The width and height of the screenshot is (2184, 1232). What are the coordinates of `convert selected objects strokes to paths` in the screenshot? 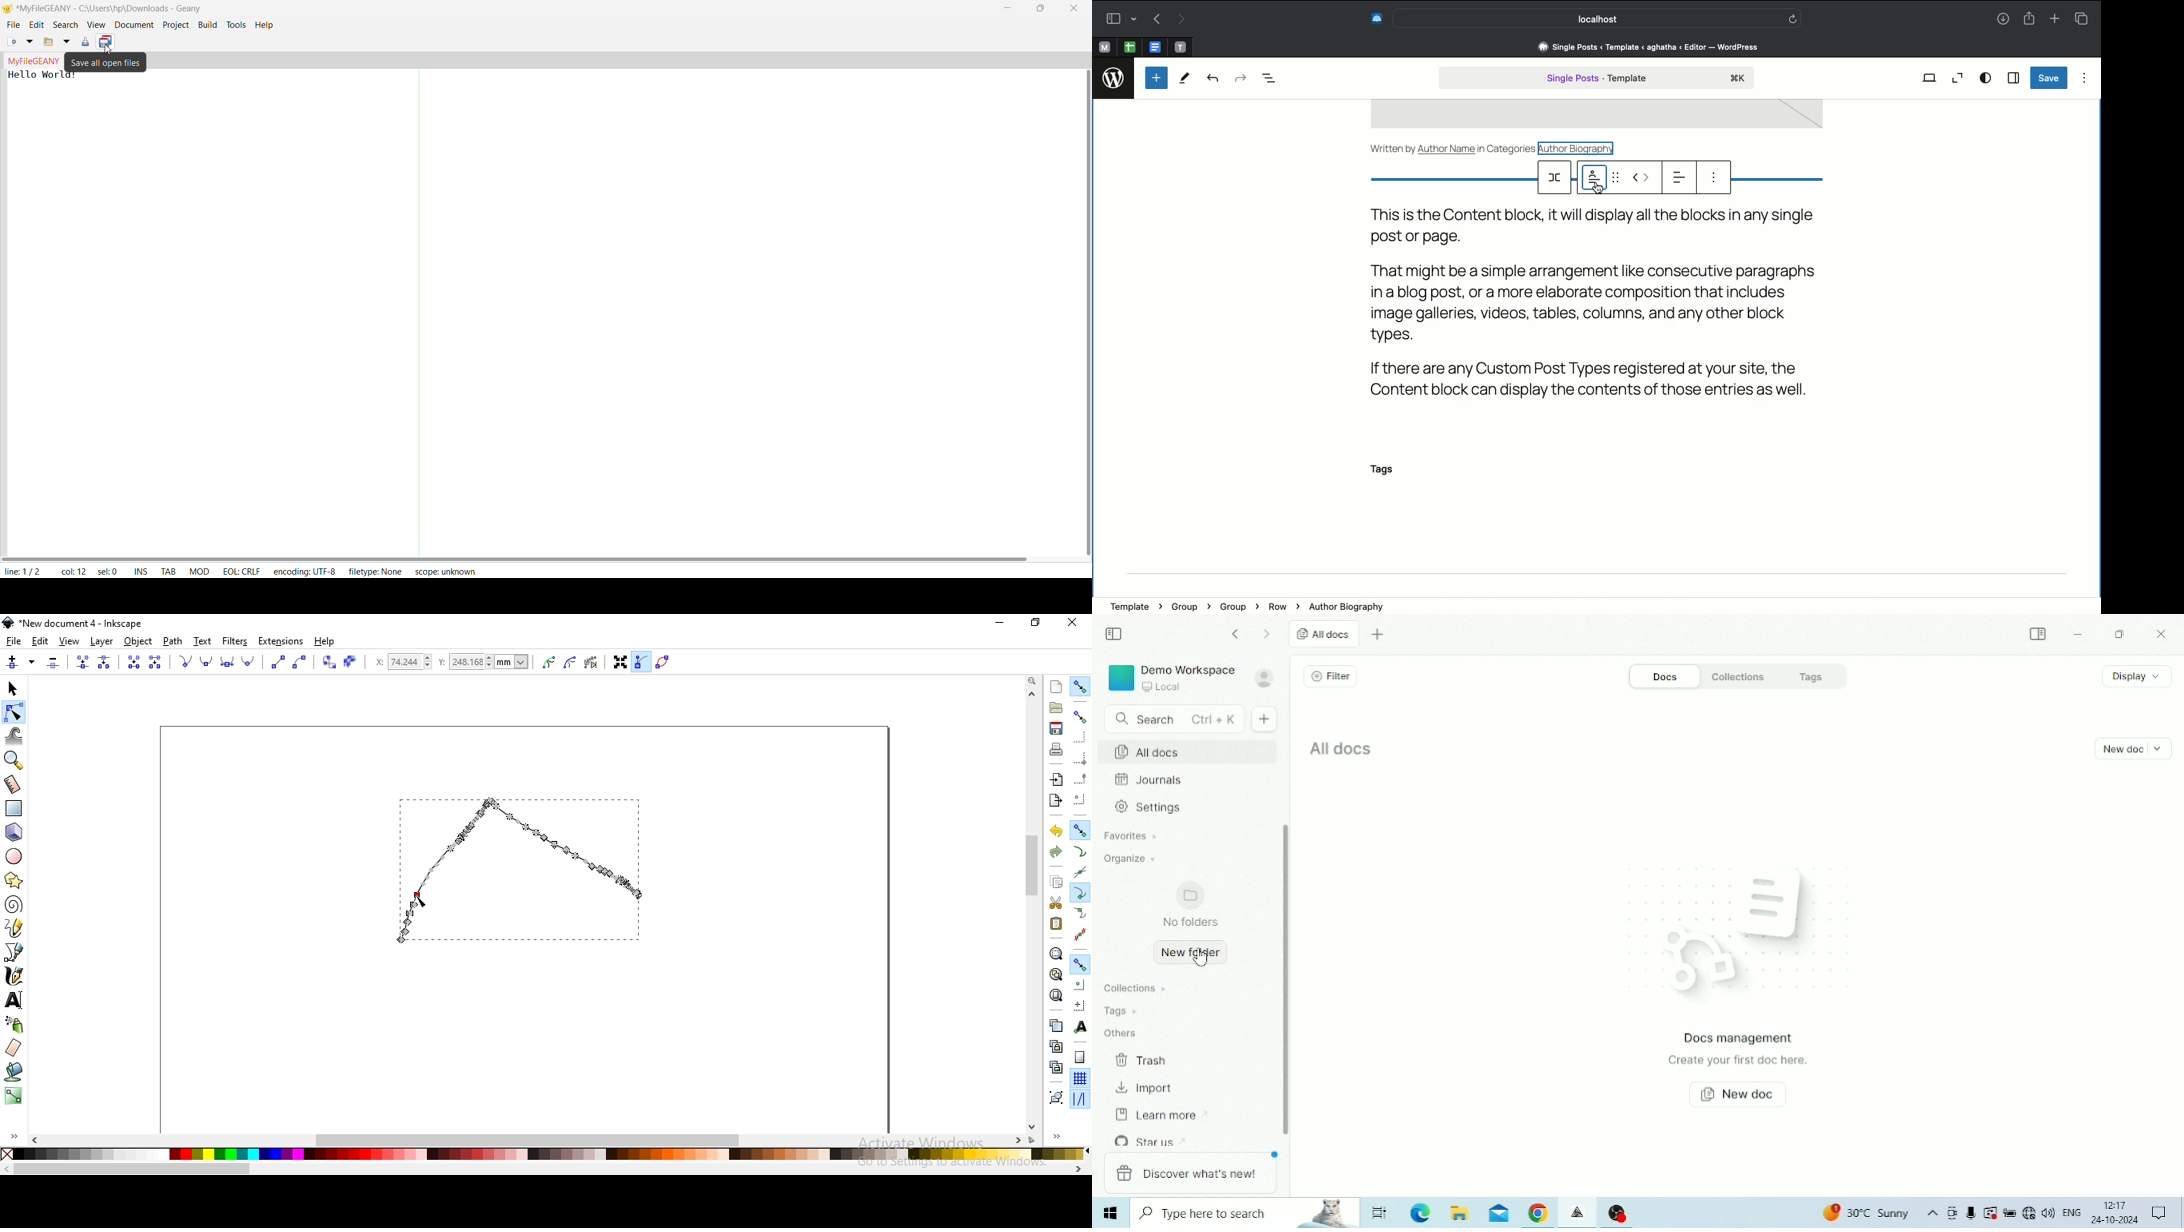 It's located at (349, 662).